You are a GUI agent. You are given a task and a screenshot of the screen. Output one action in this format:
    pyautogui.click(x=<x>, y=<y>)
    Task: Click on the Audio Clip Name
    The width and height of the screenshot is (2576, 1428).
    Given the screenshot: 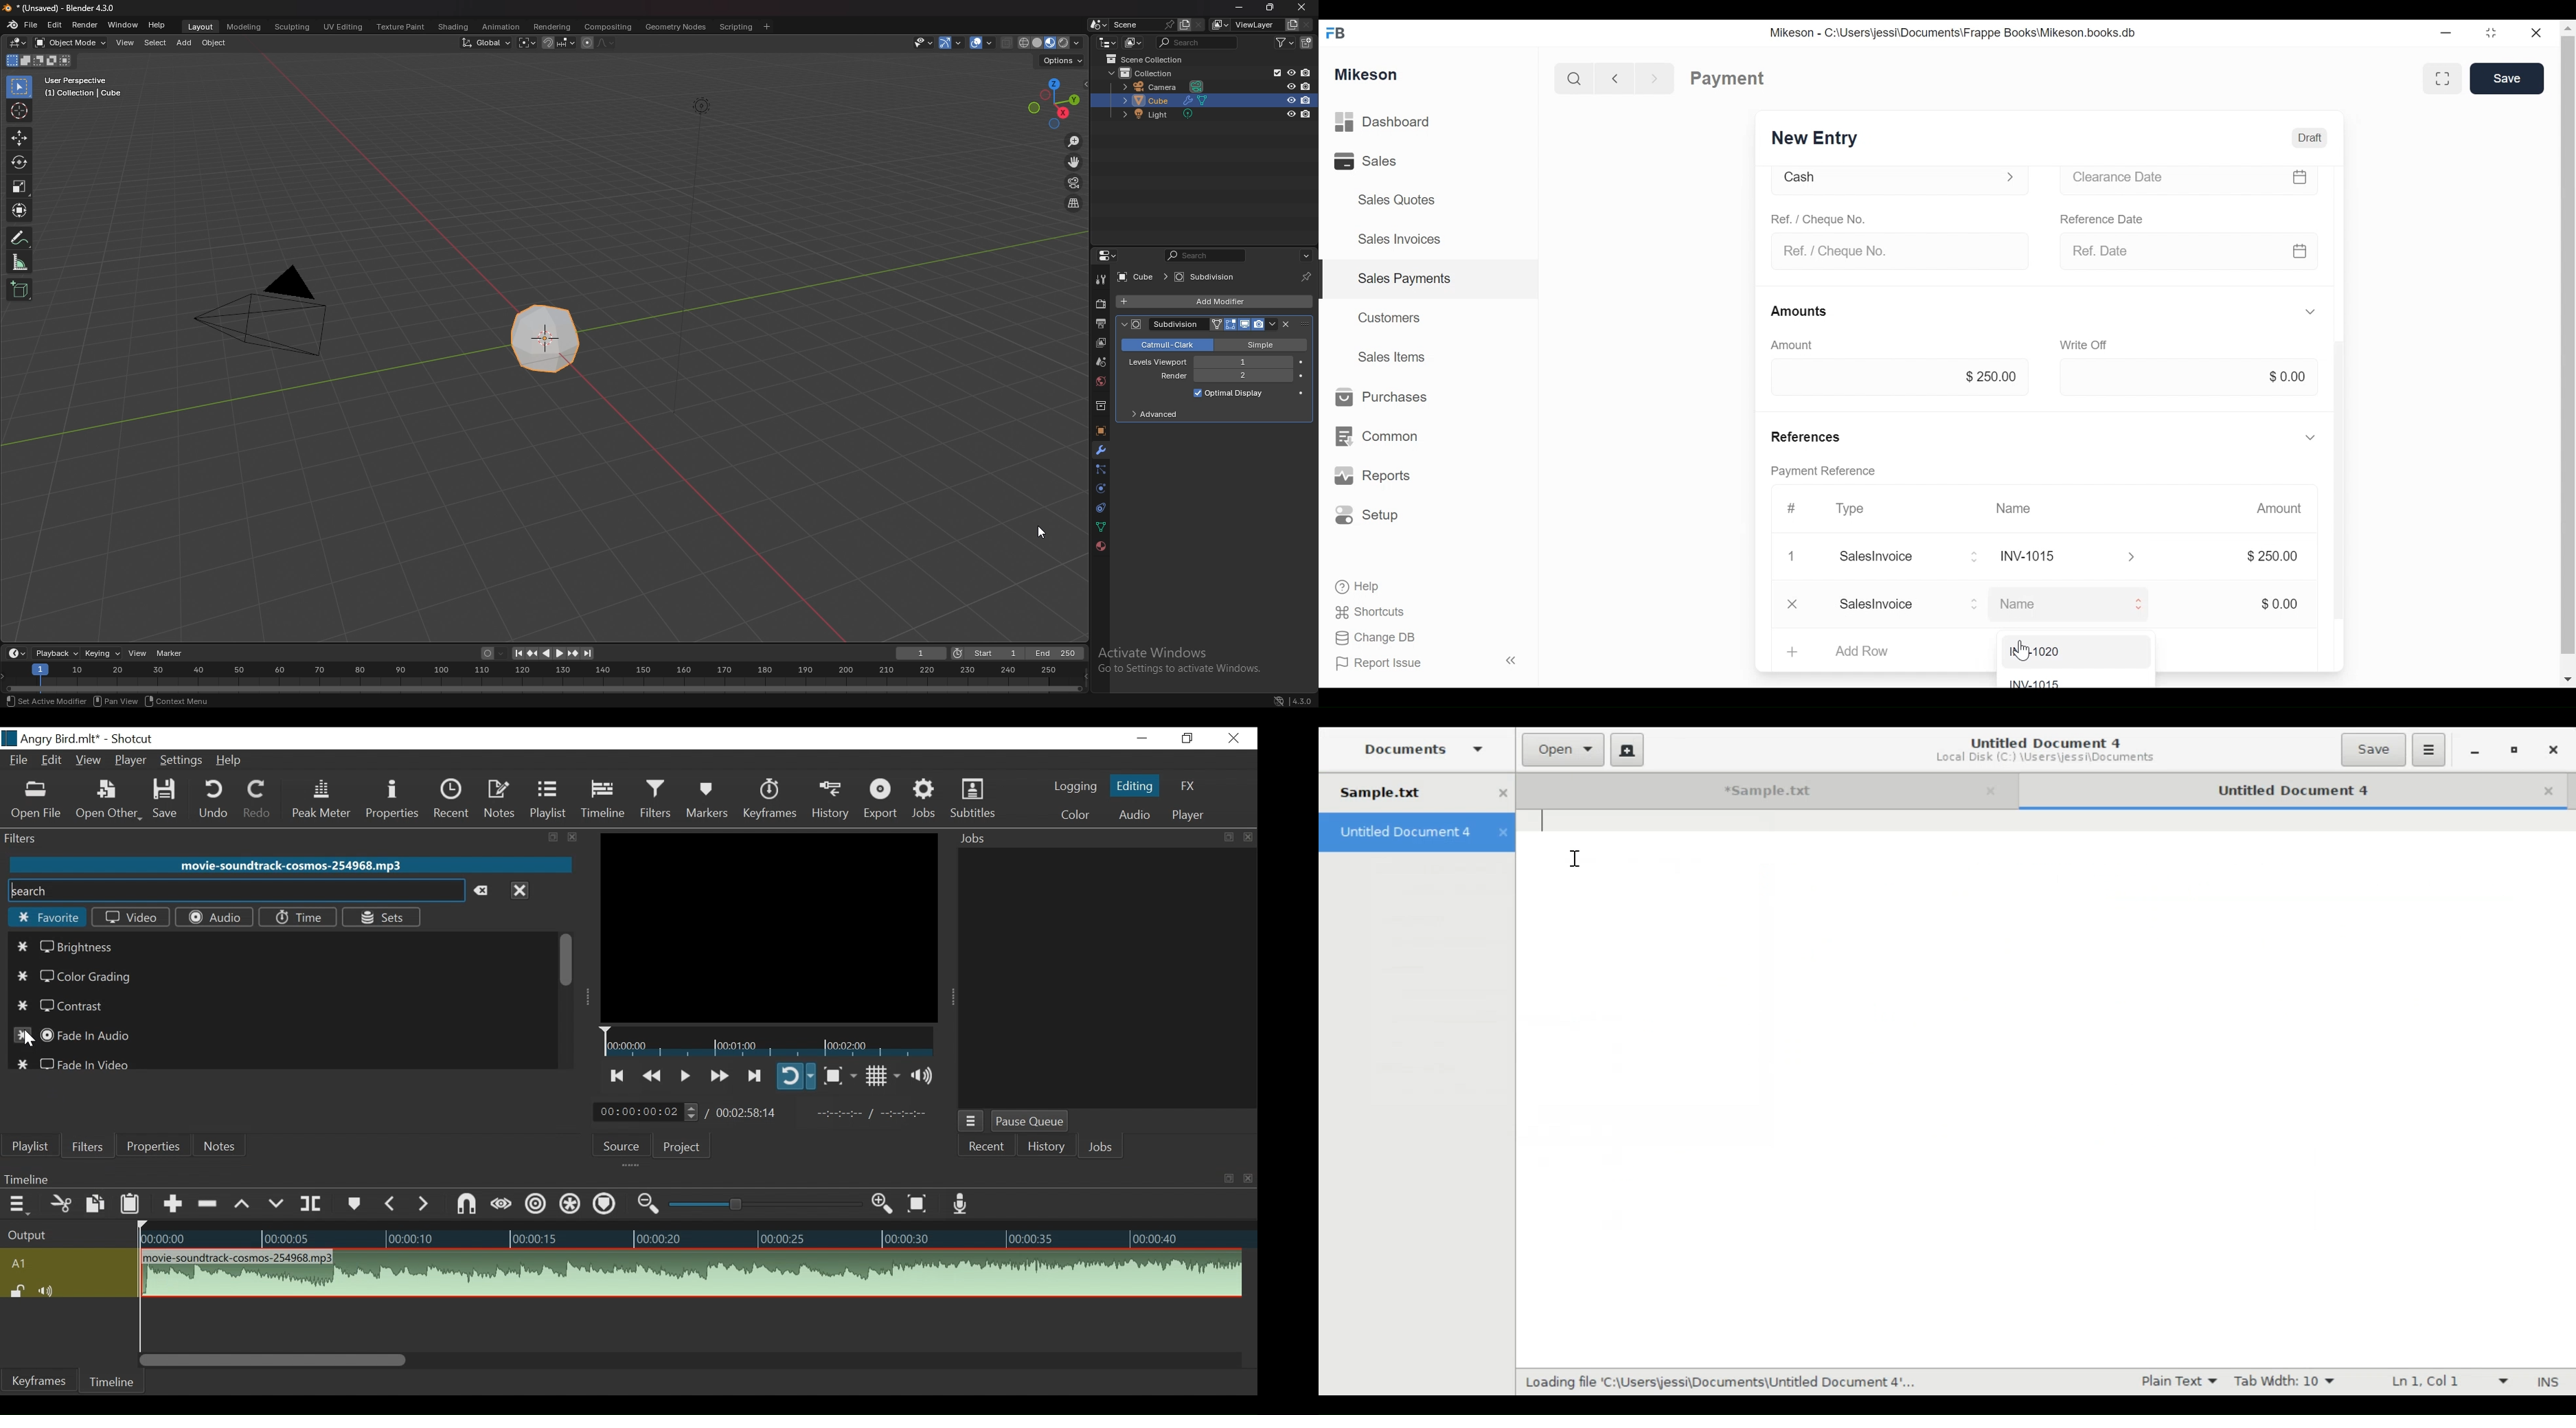 What is the action you would take?
    pyautogui.click(x=289, y=865)
    